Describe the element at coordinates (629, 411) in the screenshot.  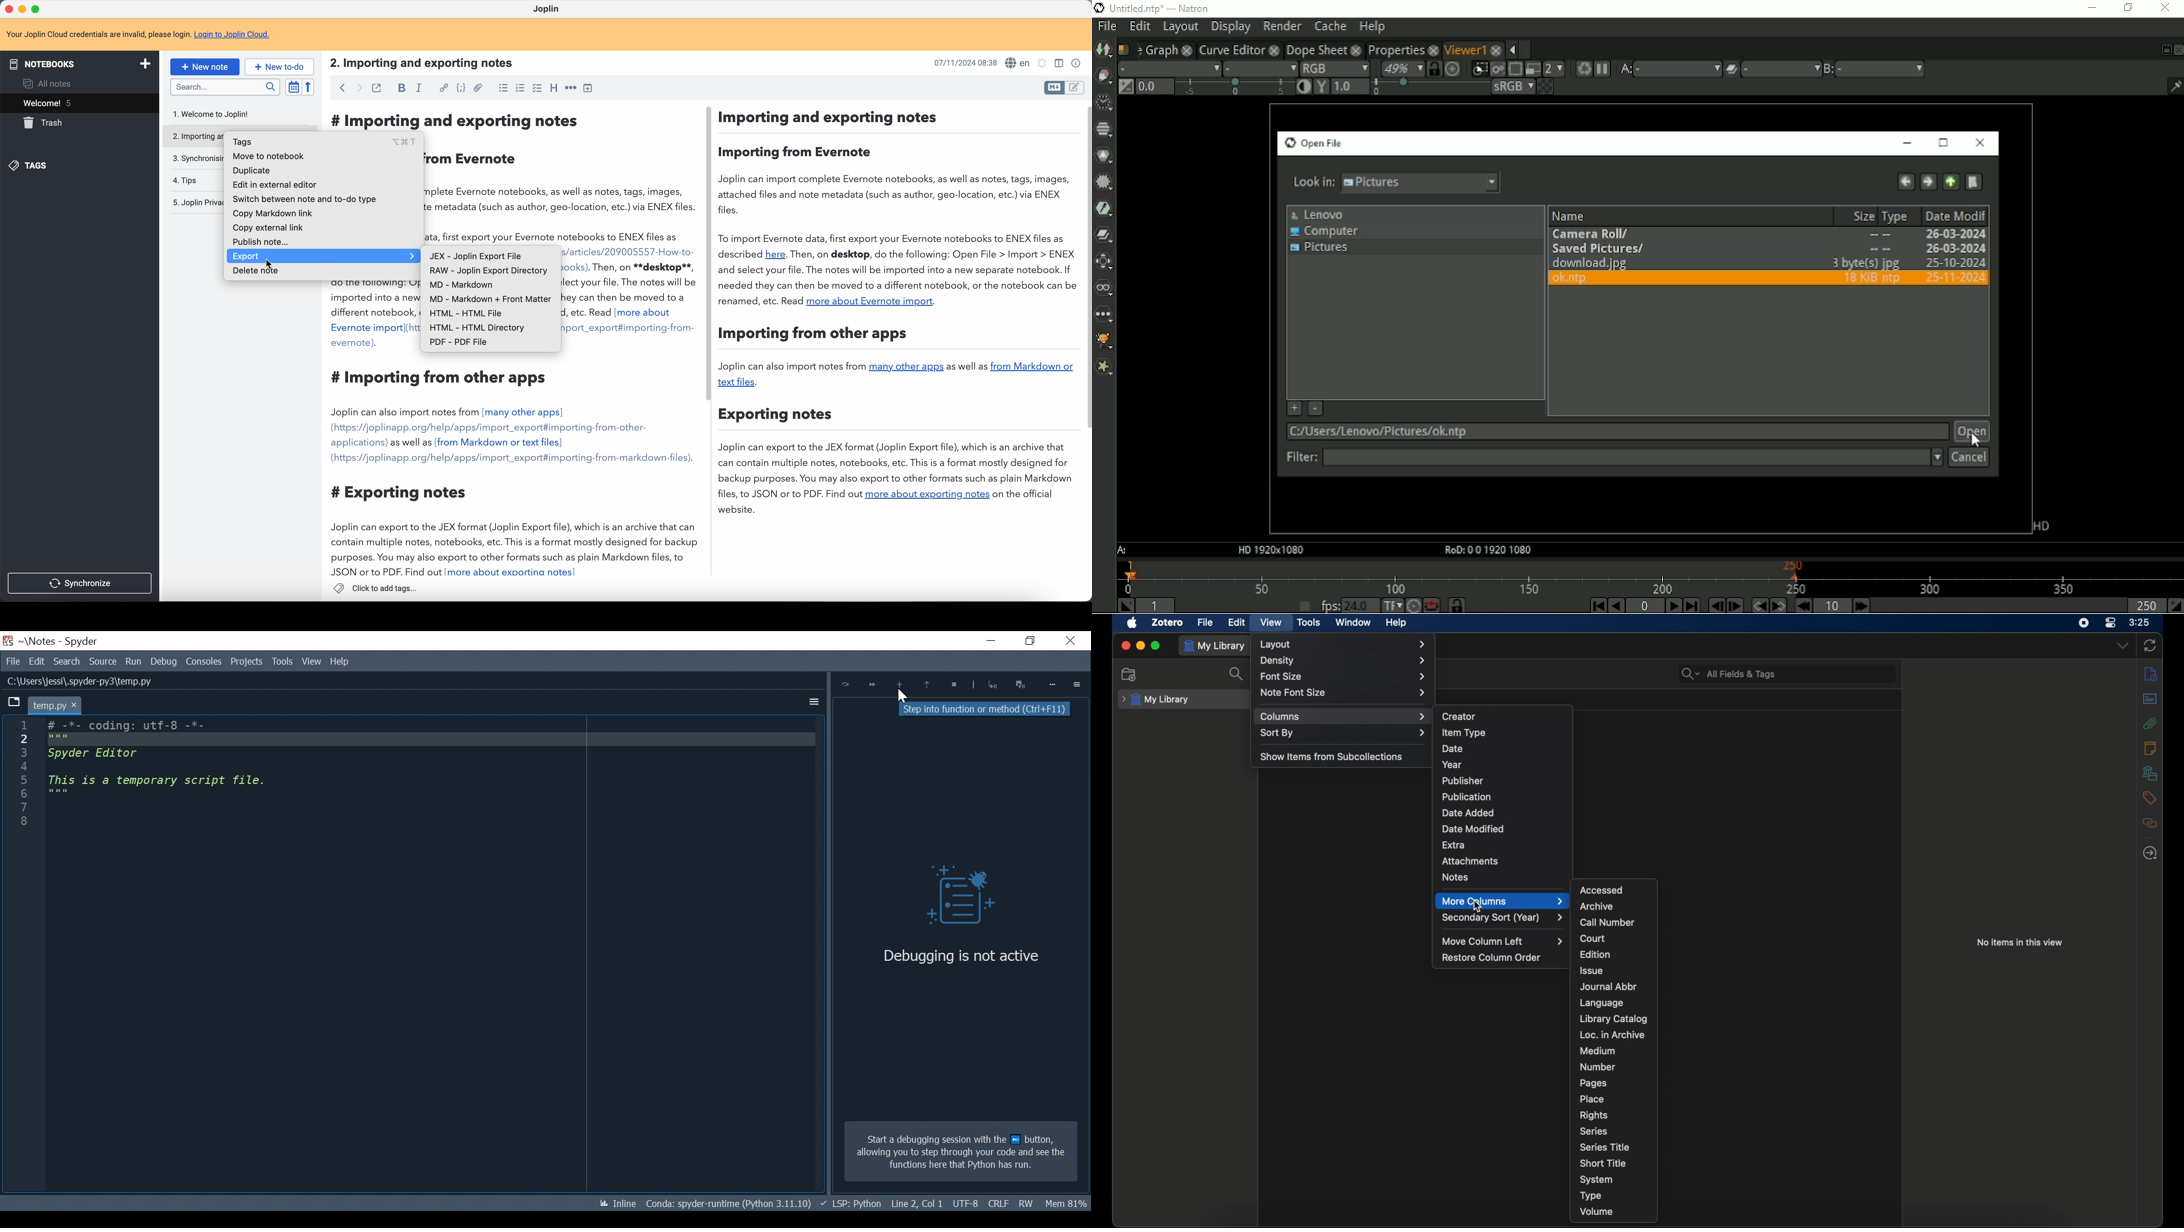
I see `importing and exporting note` at that location.